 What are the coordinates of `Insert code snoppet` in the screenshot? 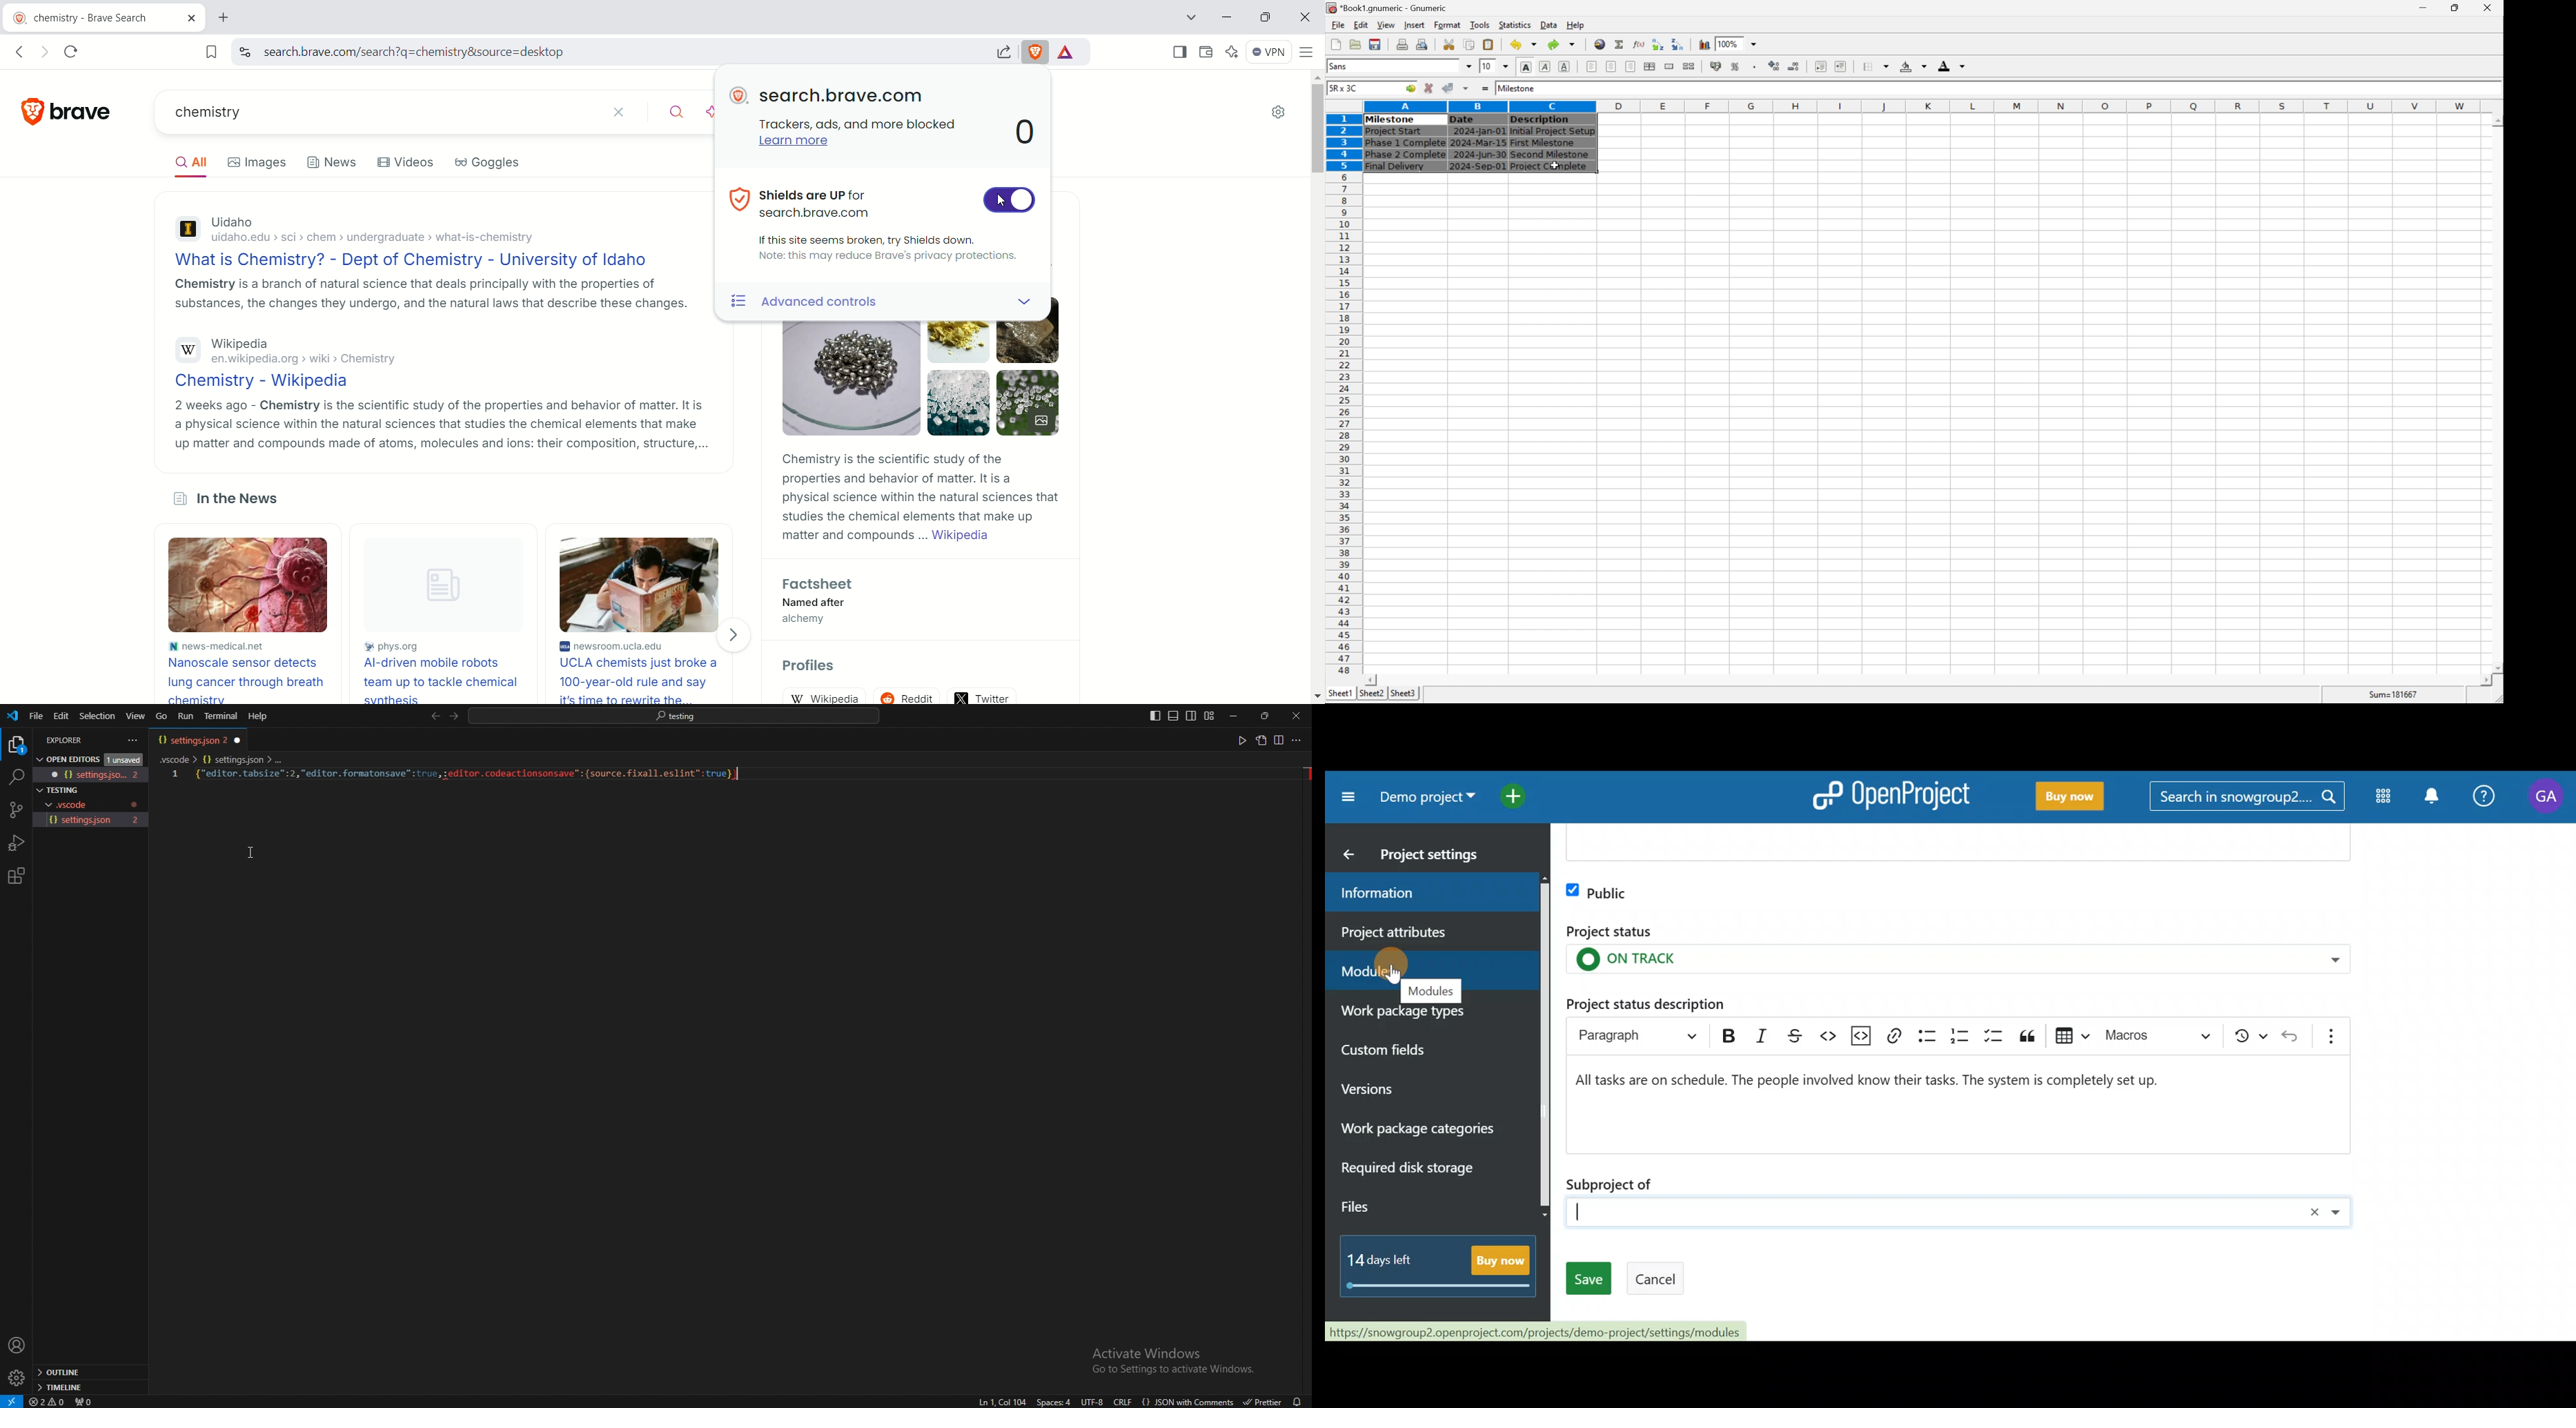 It's located at (1865, 1035).